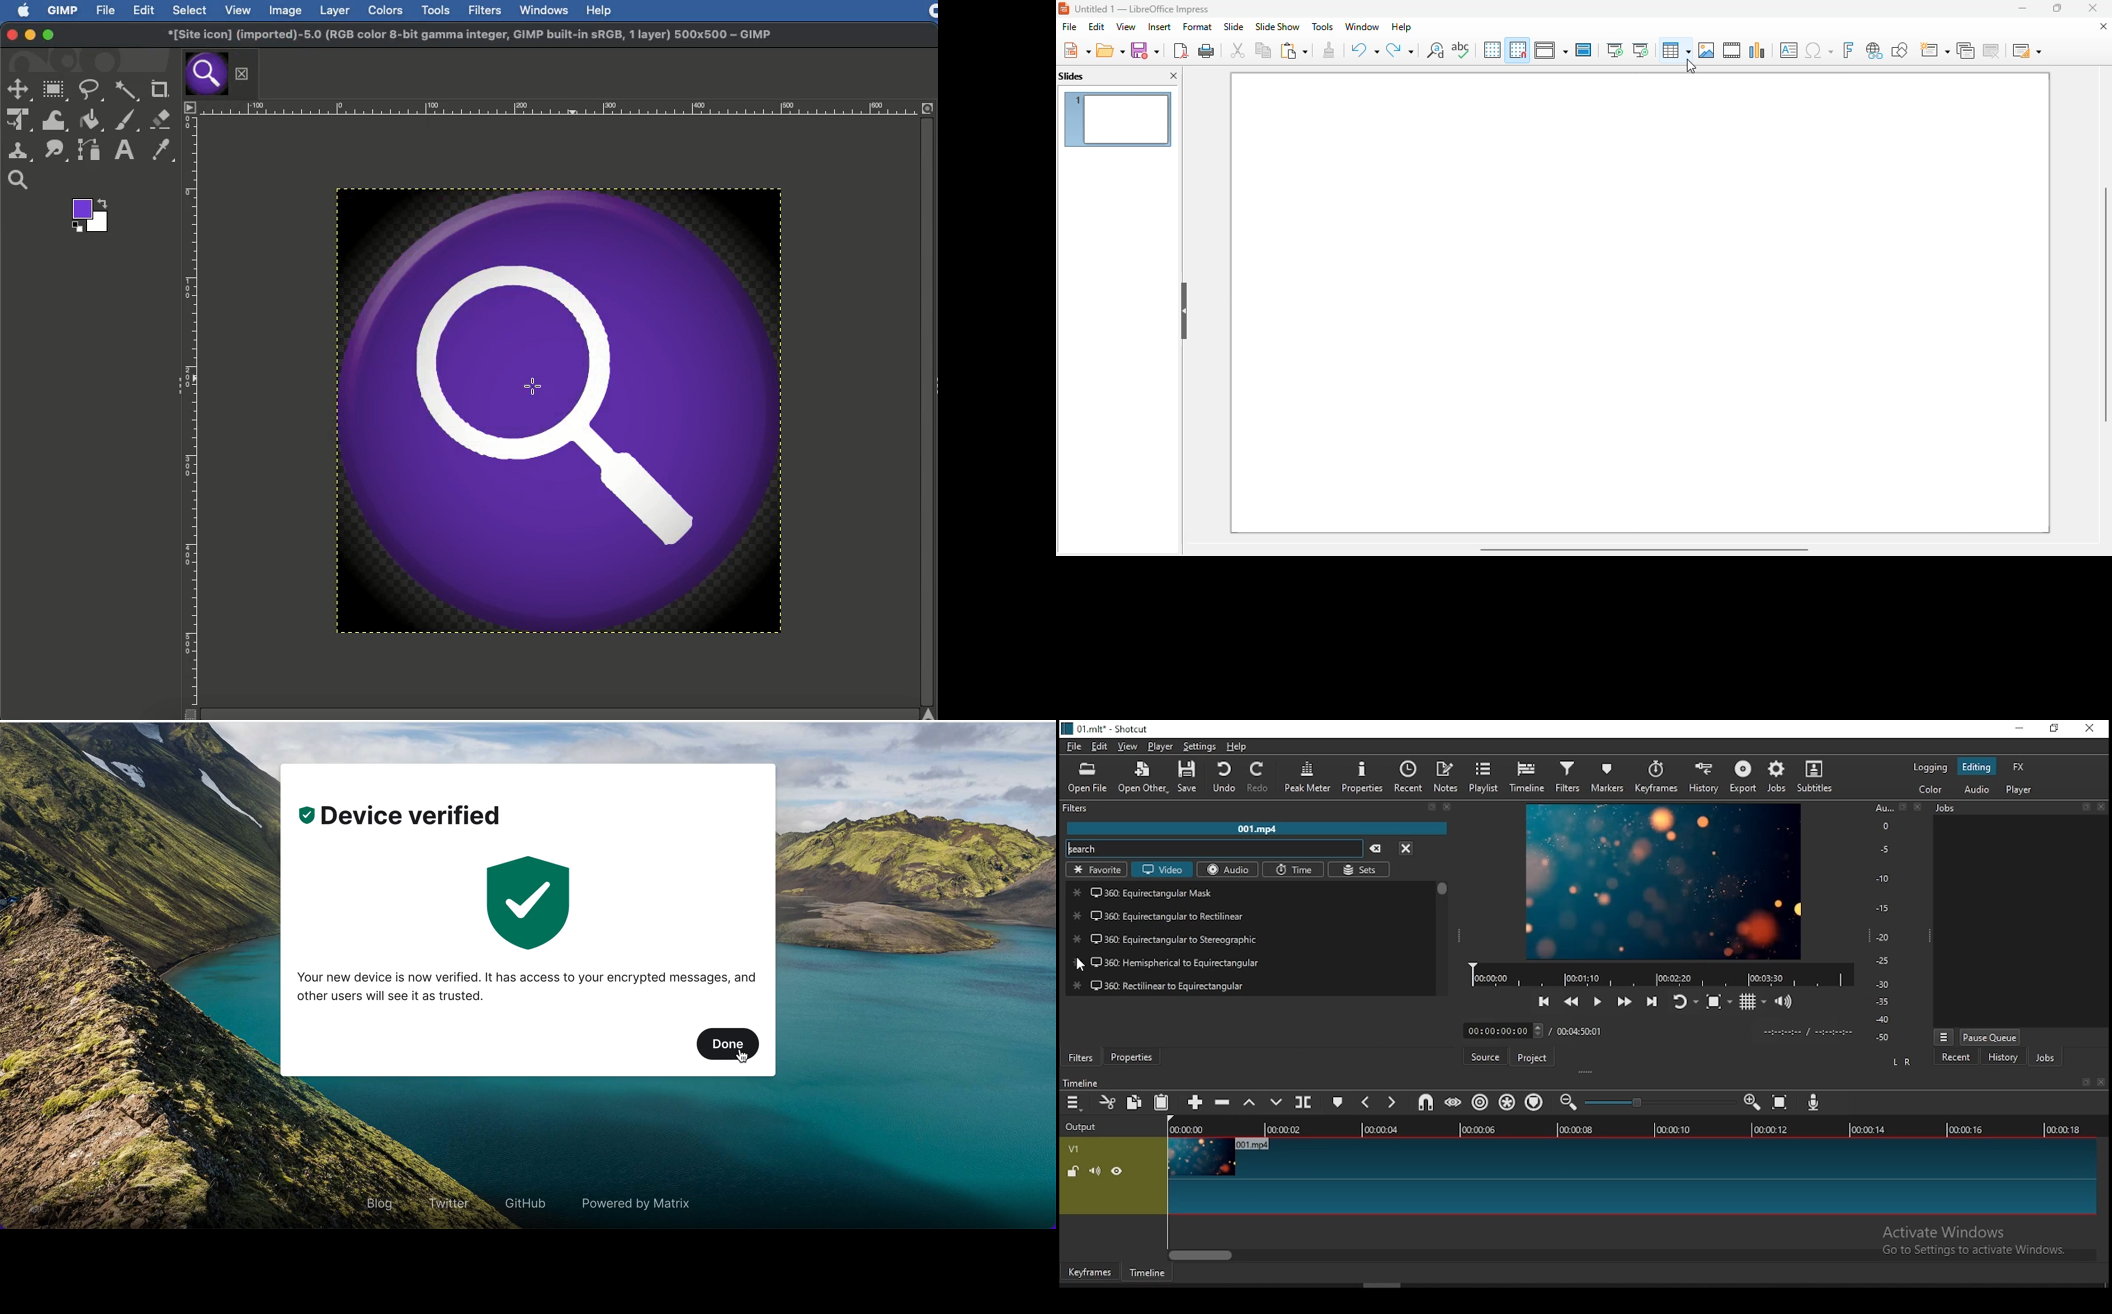  Describe the element at coordinates (1190, 775) in the screenshot. I see `save` at that location.